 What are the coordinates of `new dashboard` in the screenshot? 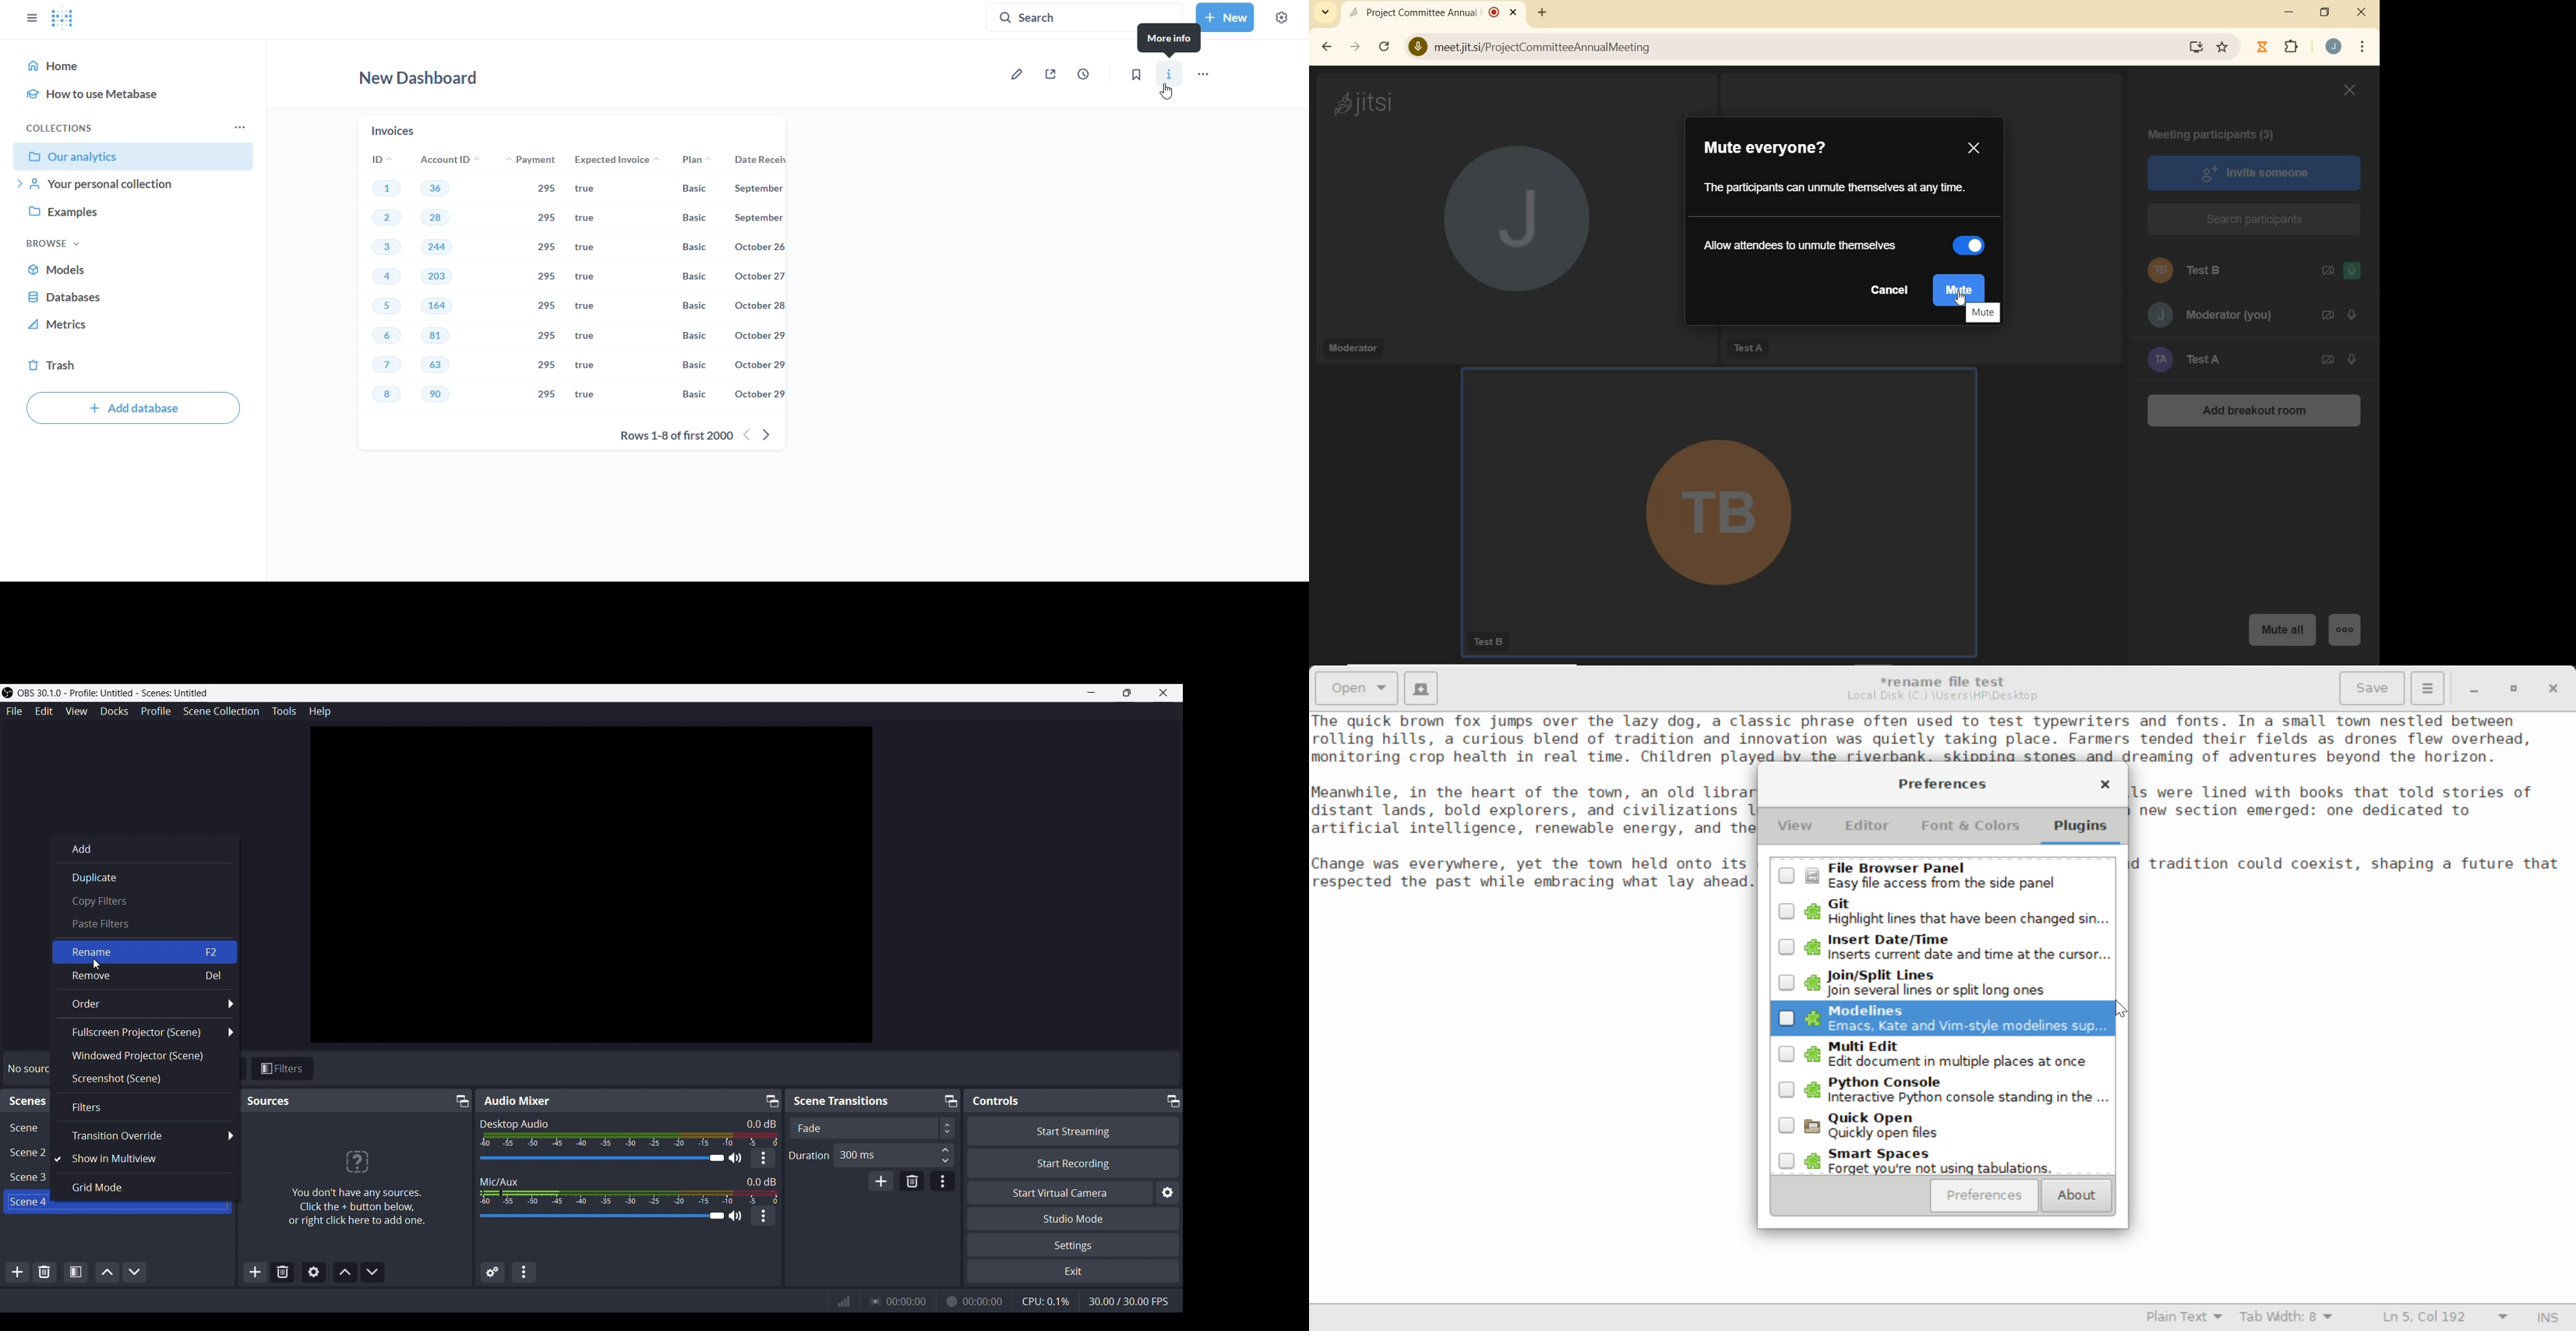 It's located at (422, 82).